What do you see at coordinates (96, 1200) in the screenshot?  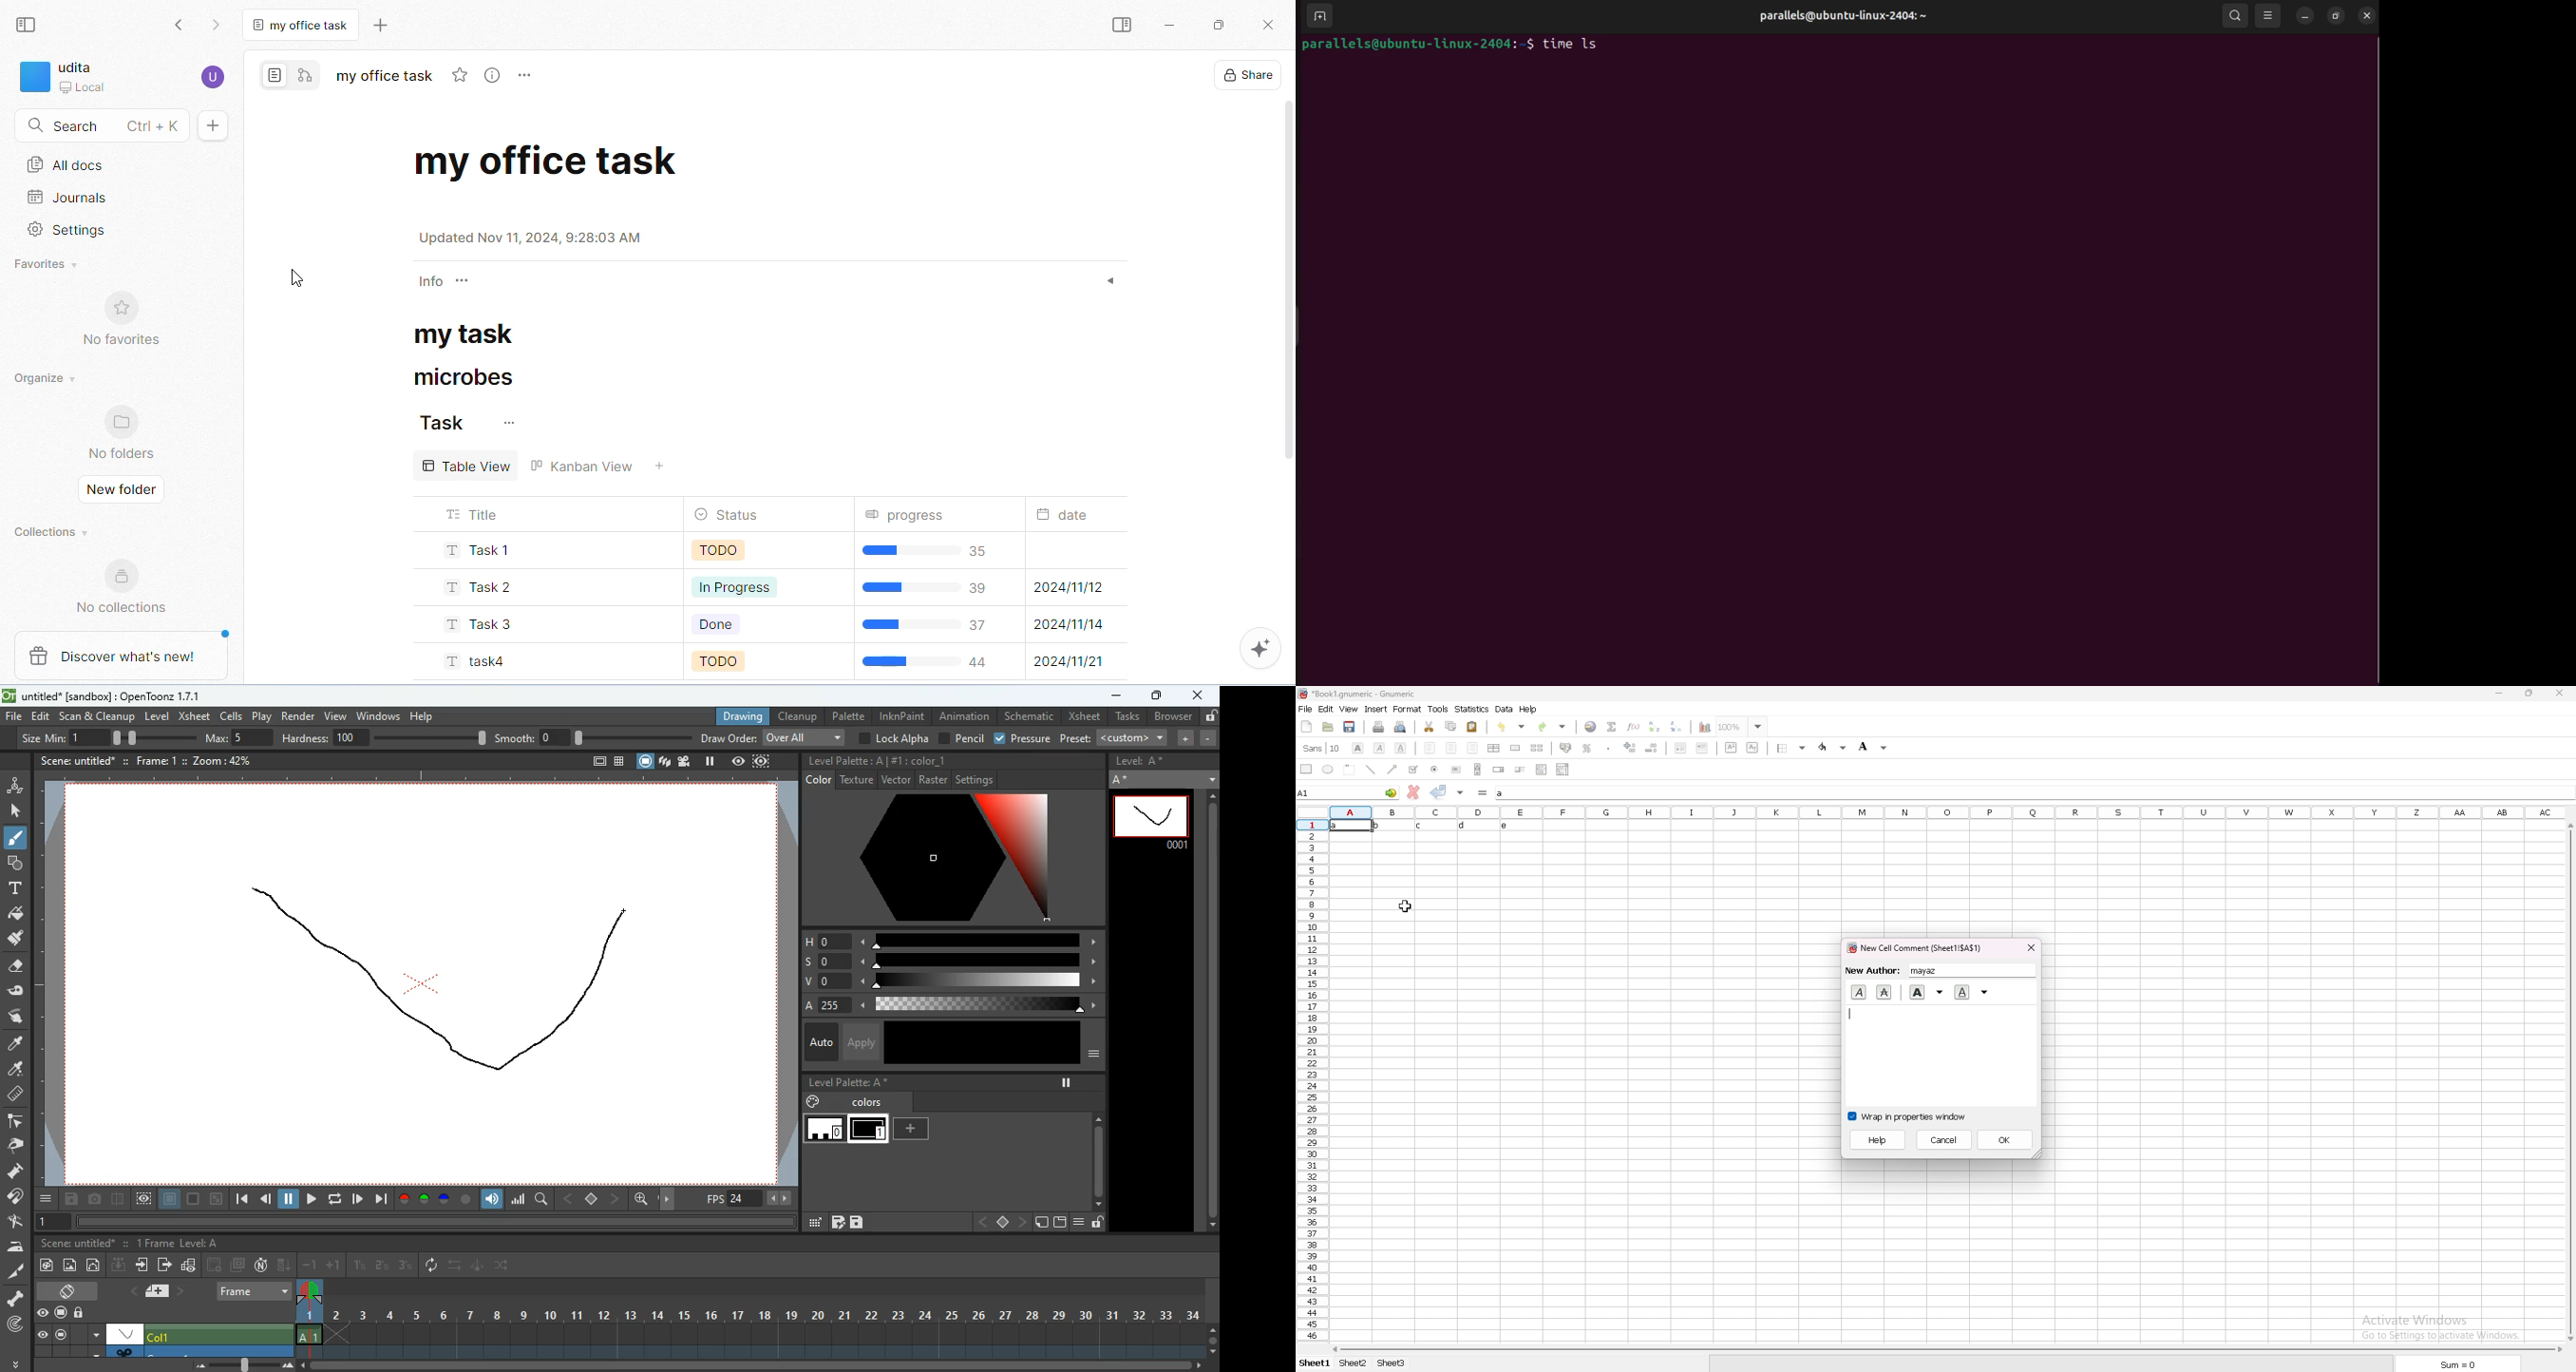 I see `camera` at bounding box center [96, 1200].